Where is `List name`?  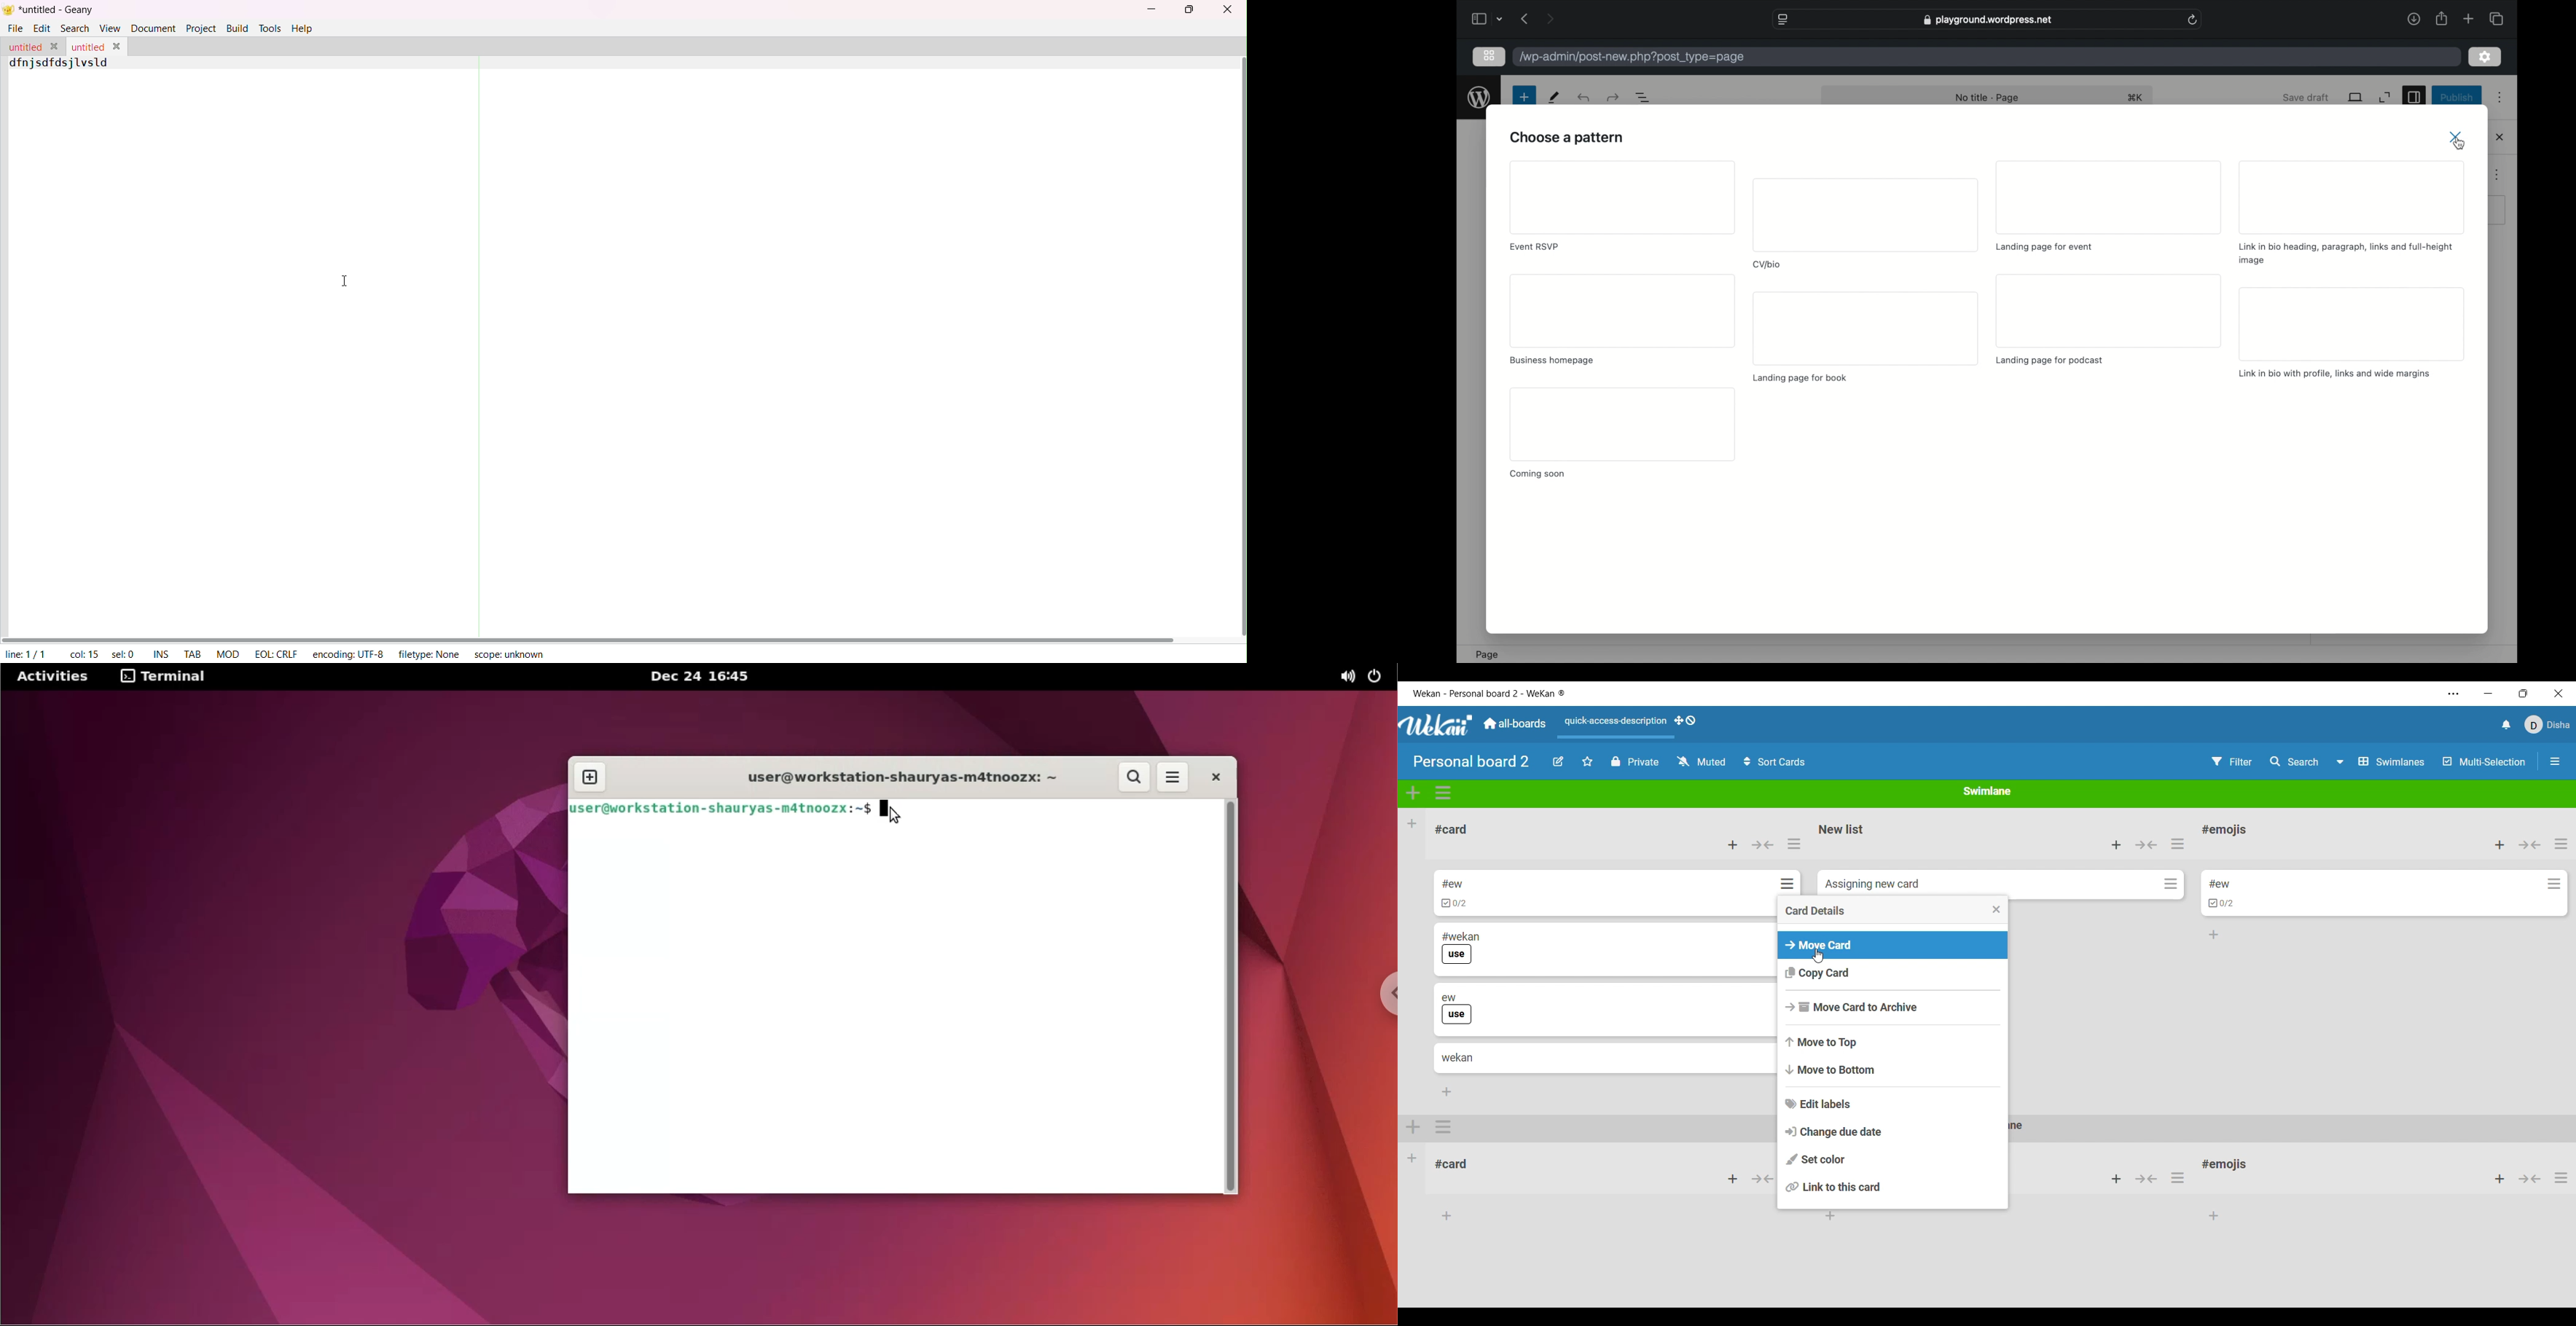
List name is located at coordinates (2225, 831).